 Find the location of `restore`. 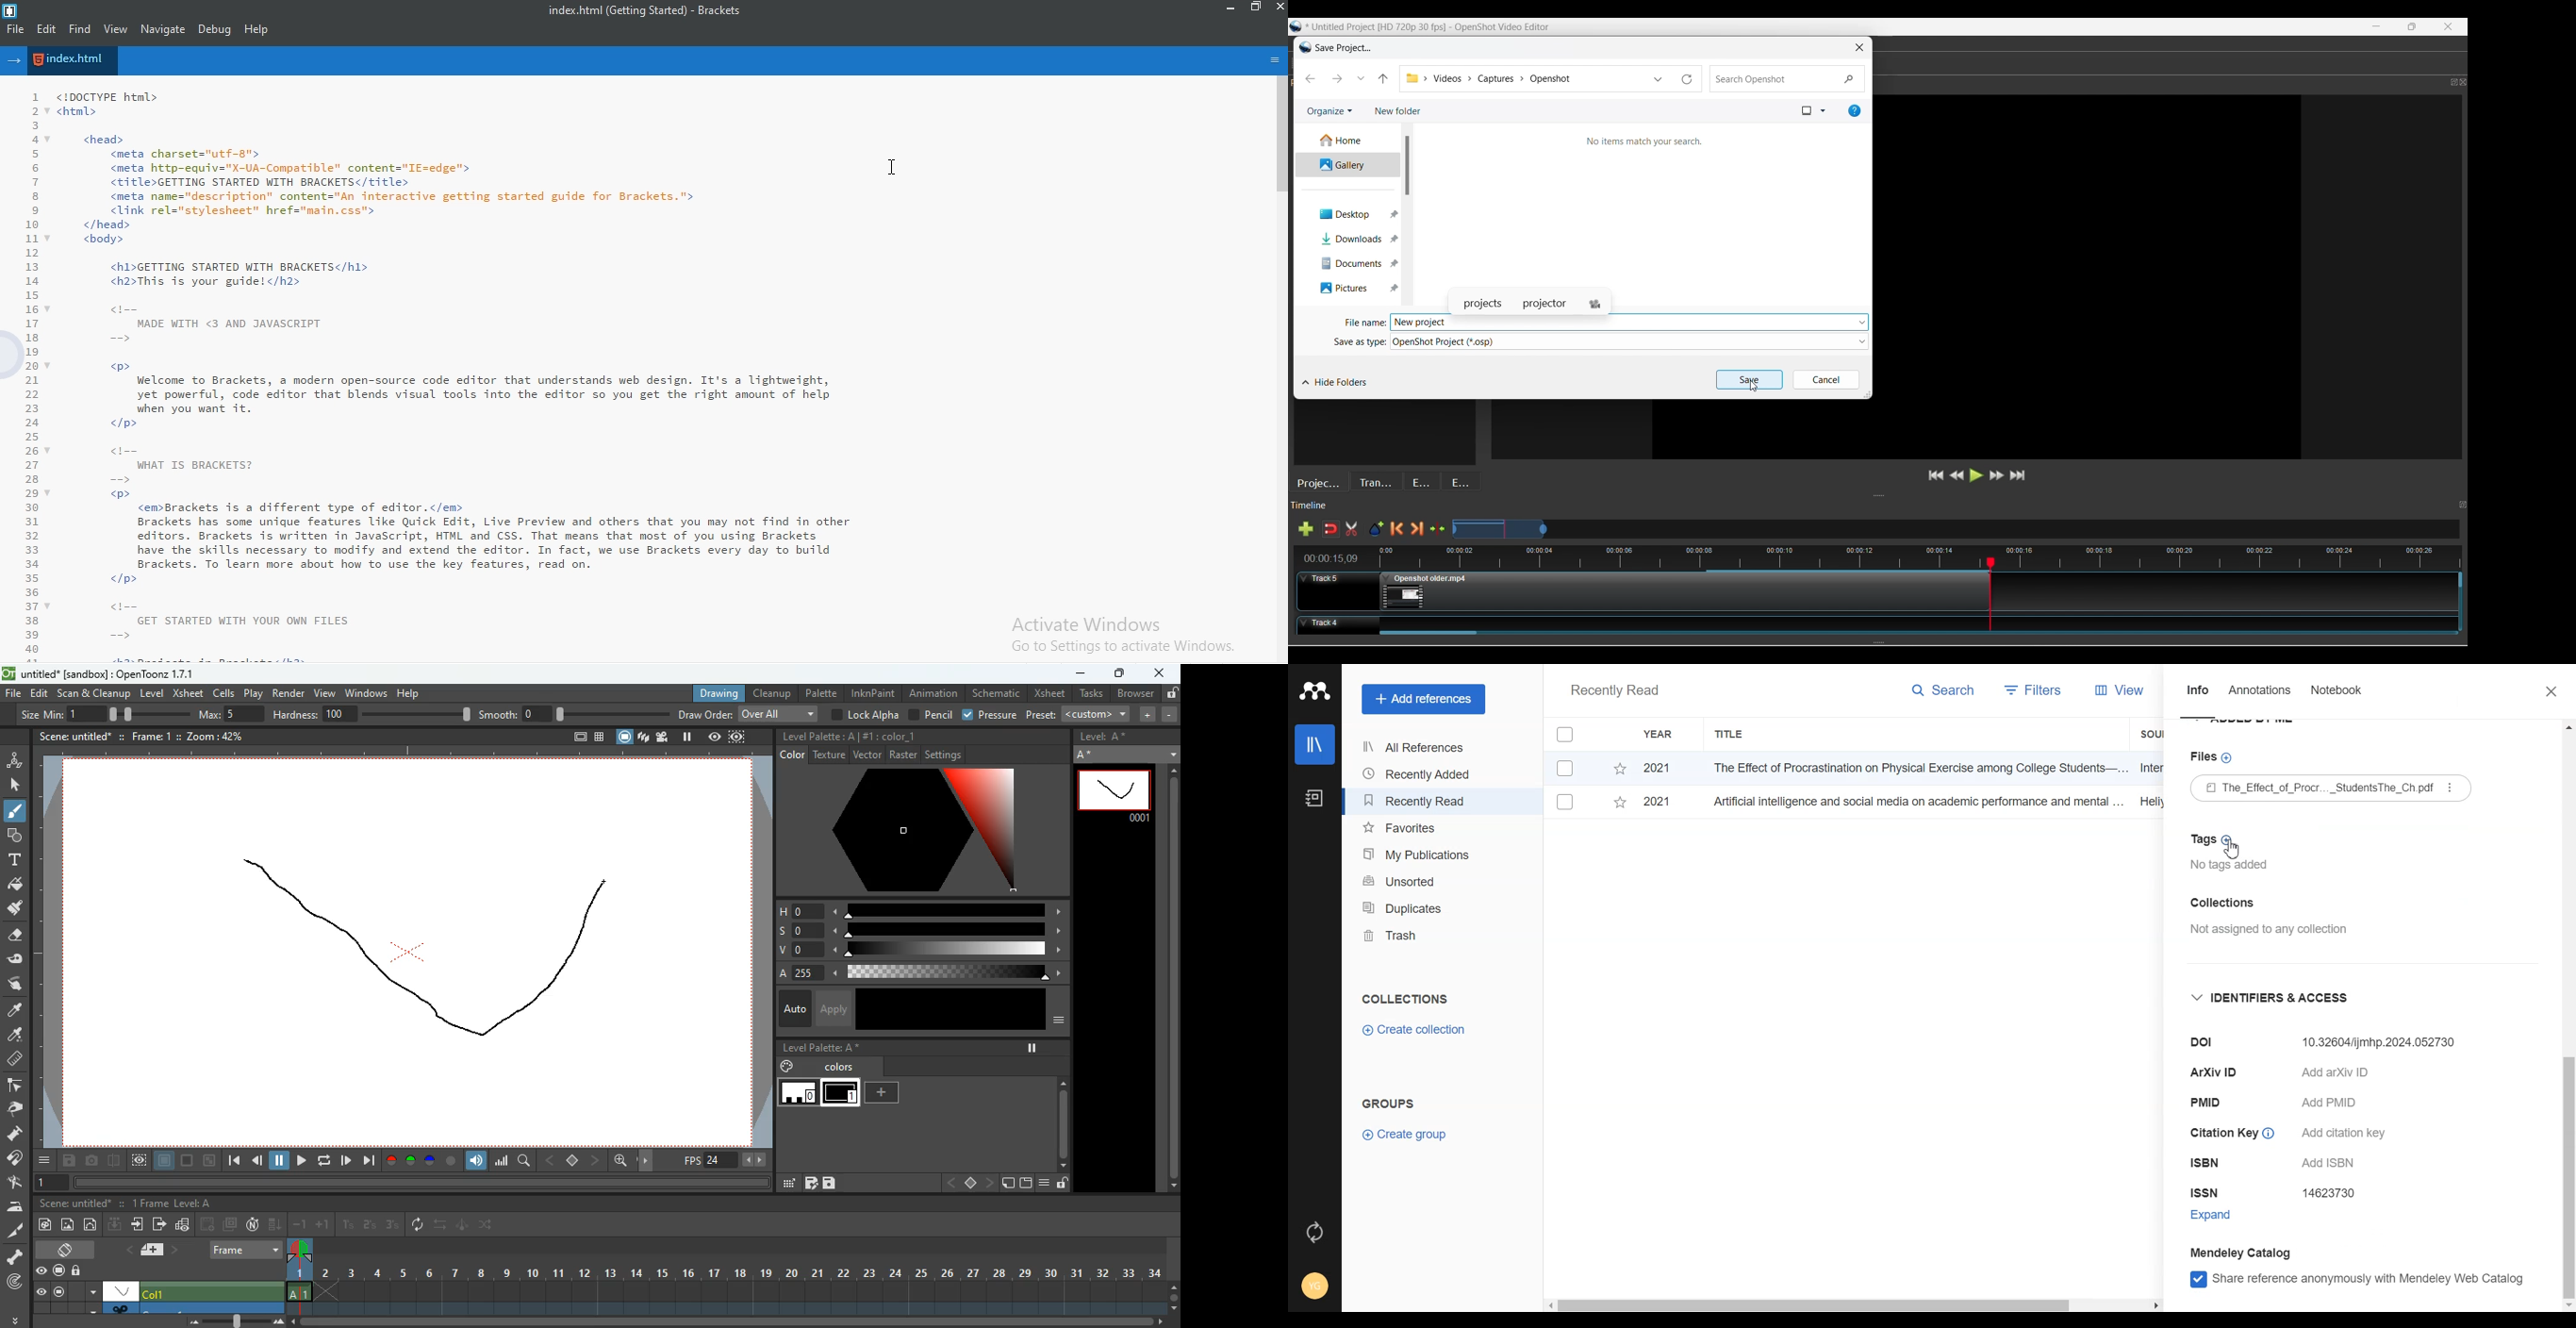

restore is located at coordinates (1257, 8).